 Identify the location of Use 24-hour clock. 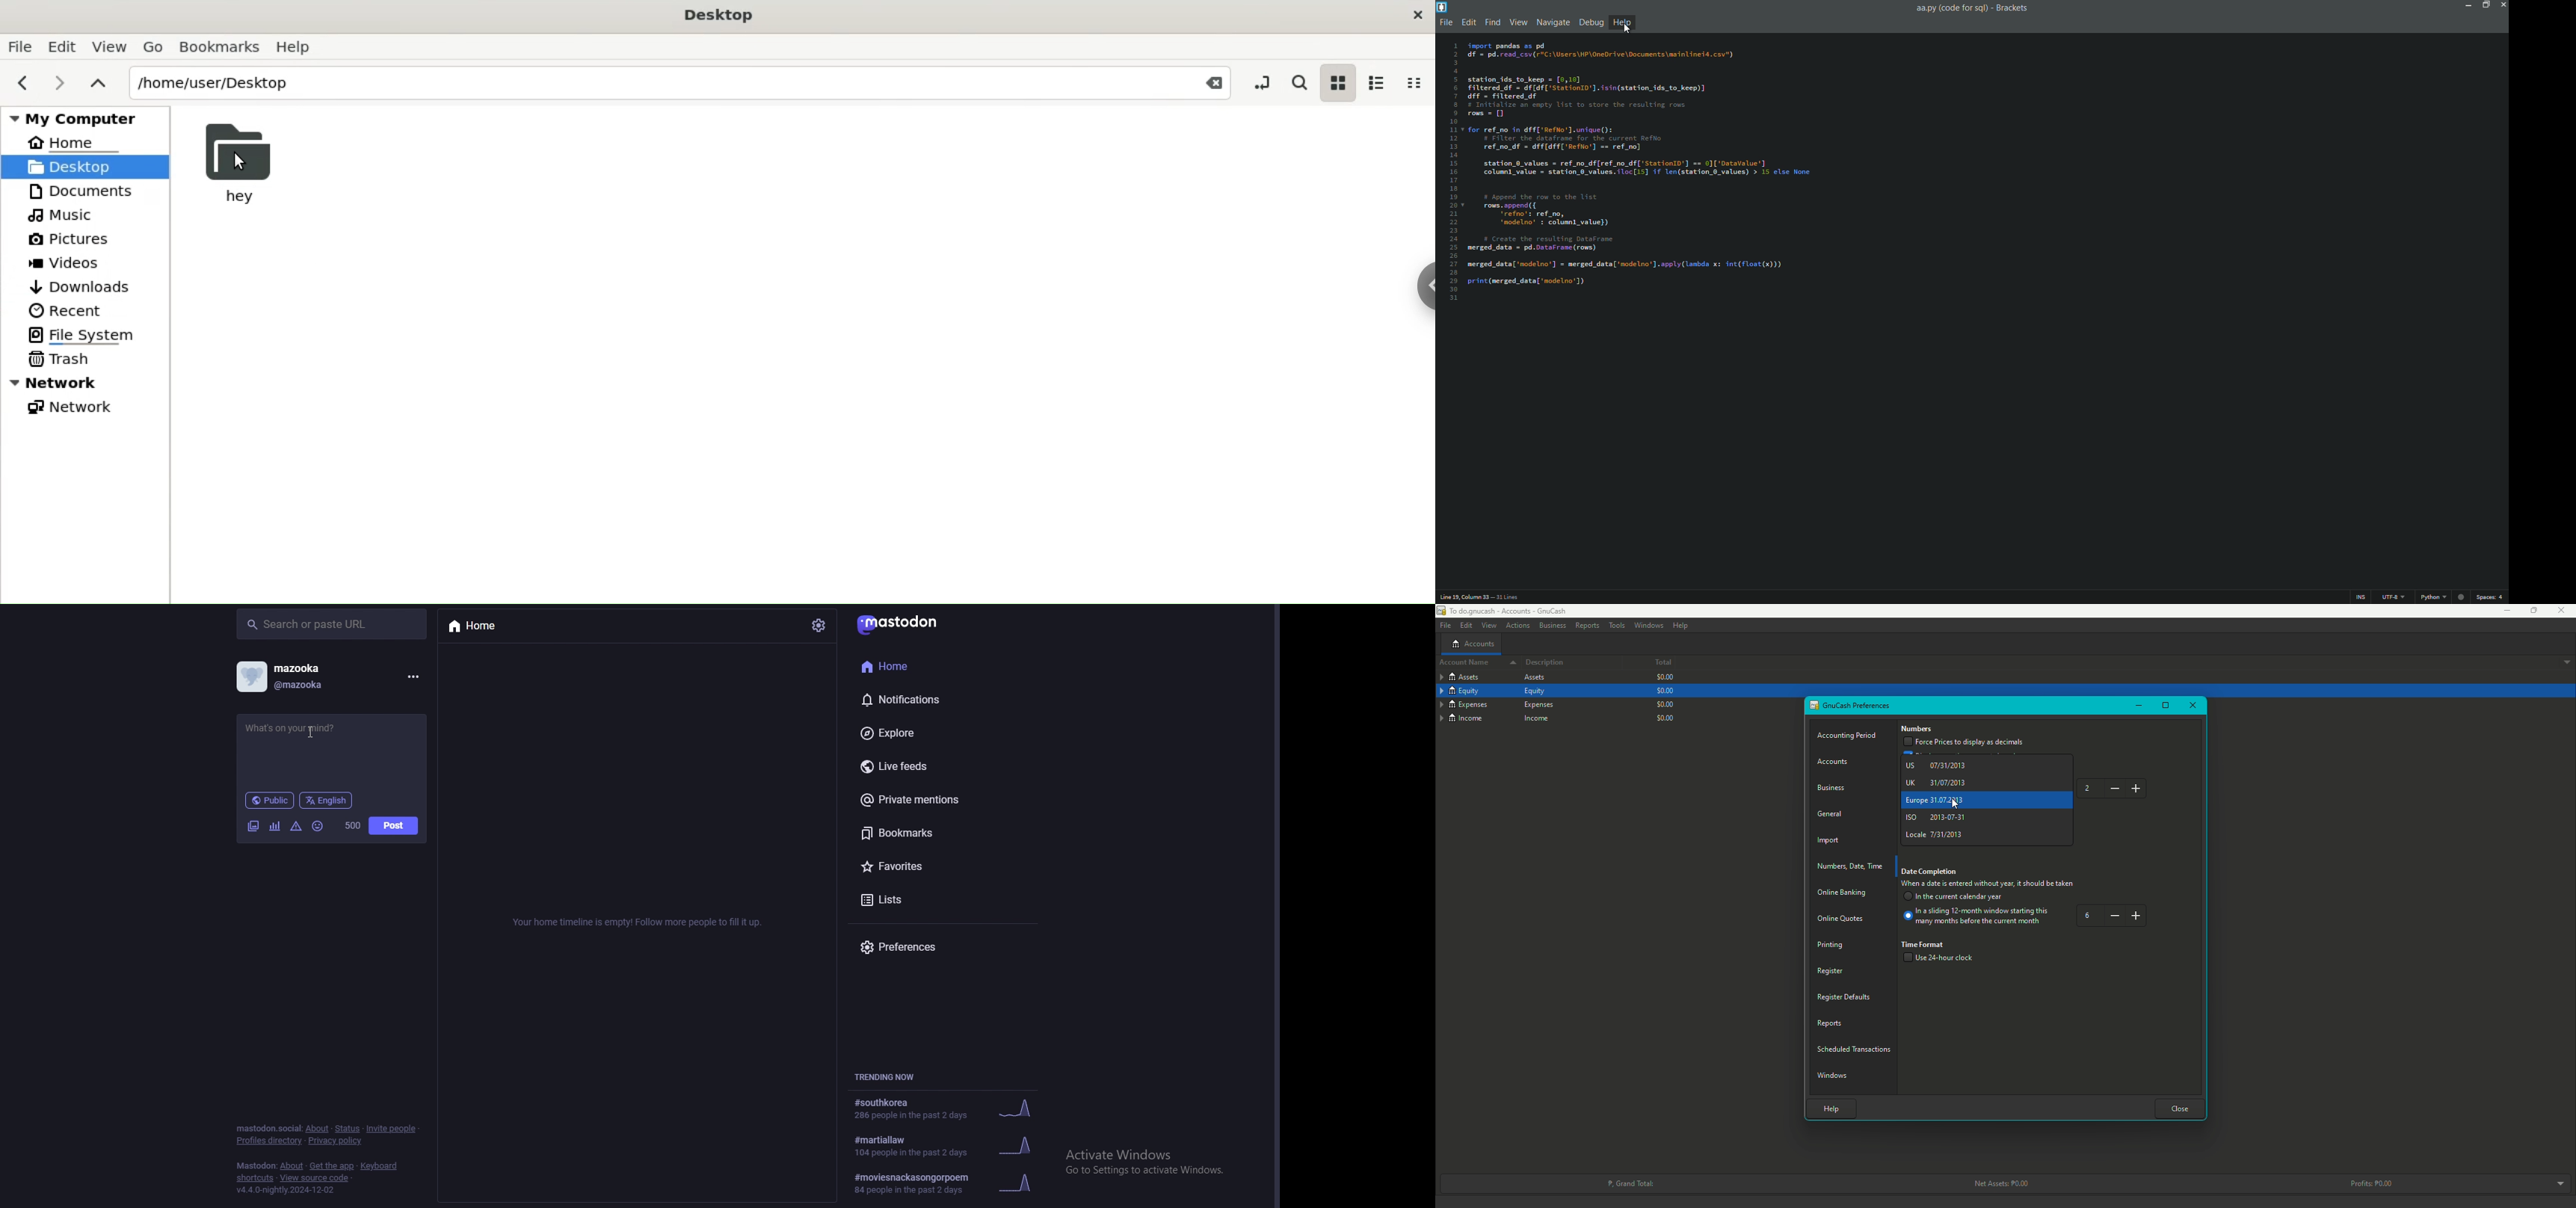
(1943, 959).